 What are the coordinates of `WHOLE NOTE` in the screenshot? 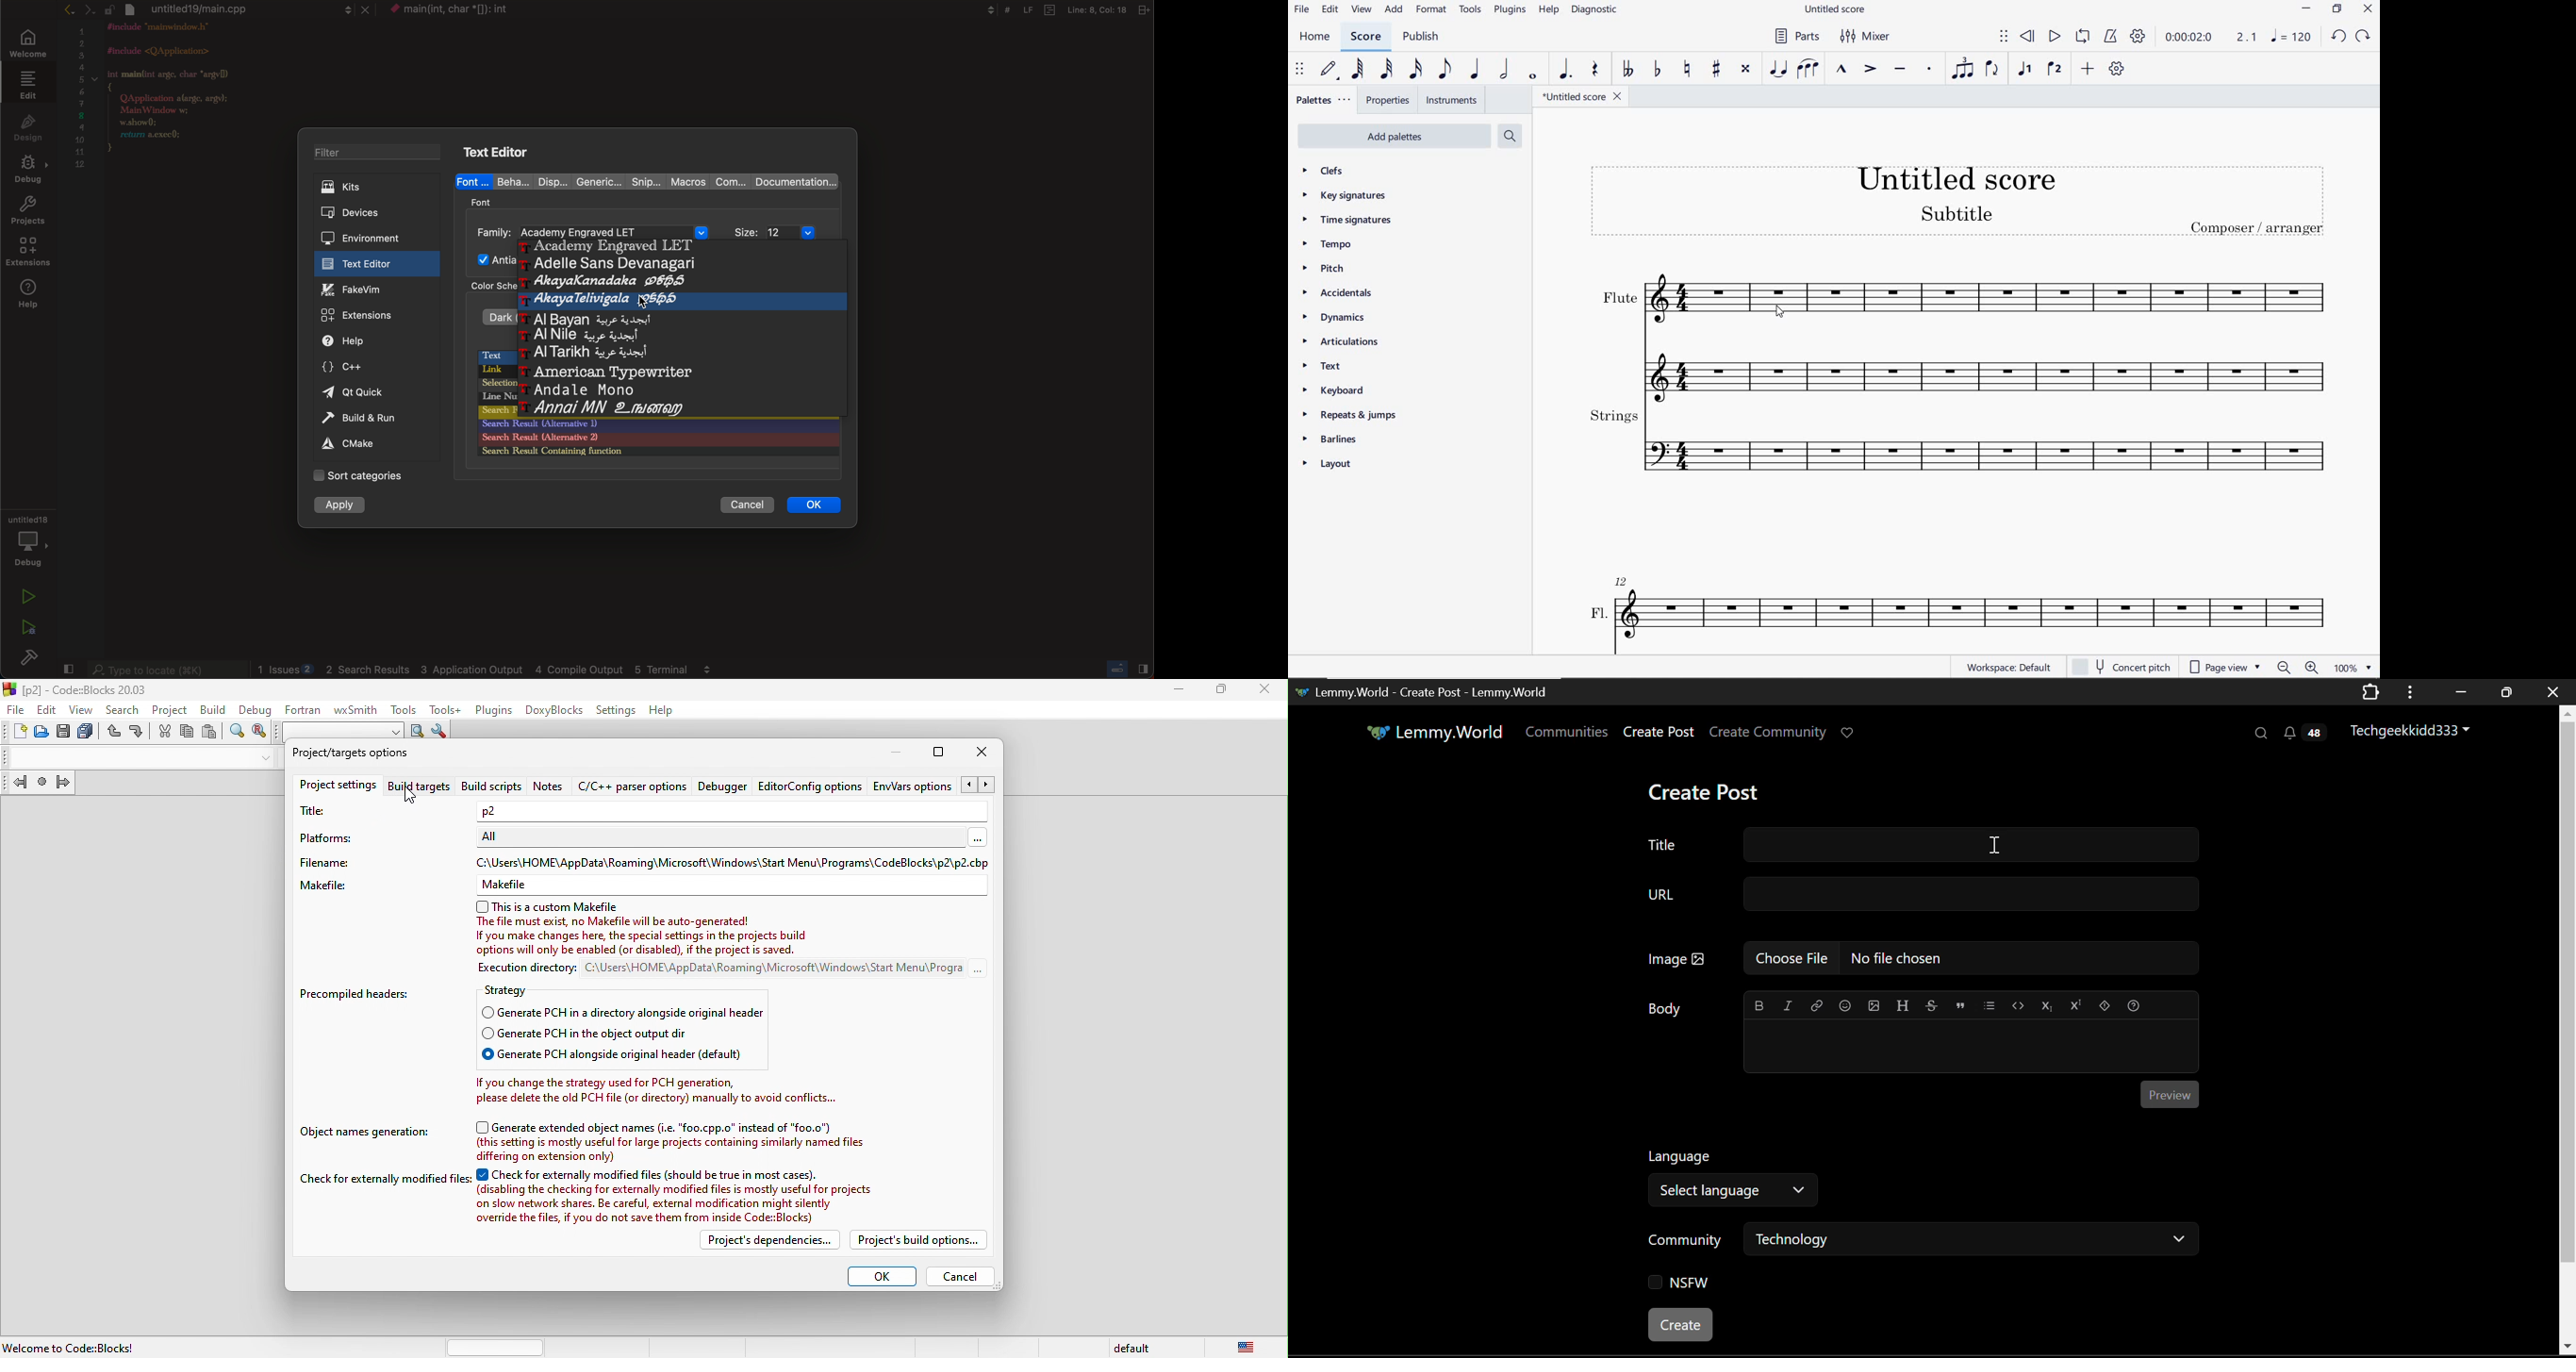 It's located at (1533, 77).